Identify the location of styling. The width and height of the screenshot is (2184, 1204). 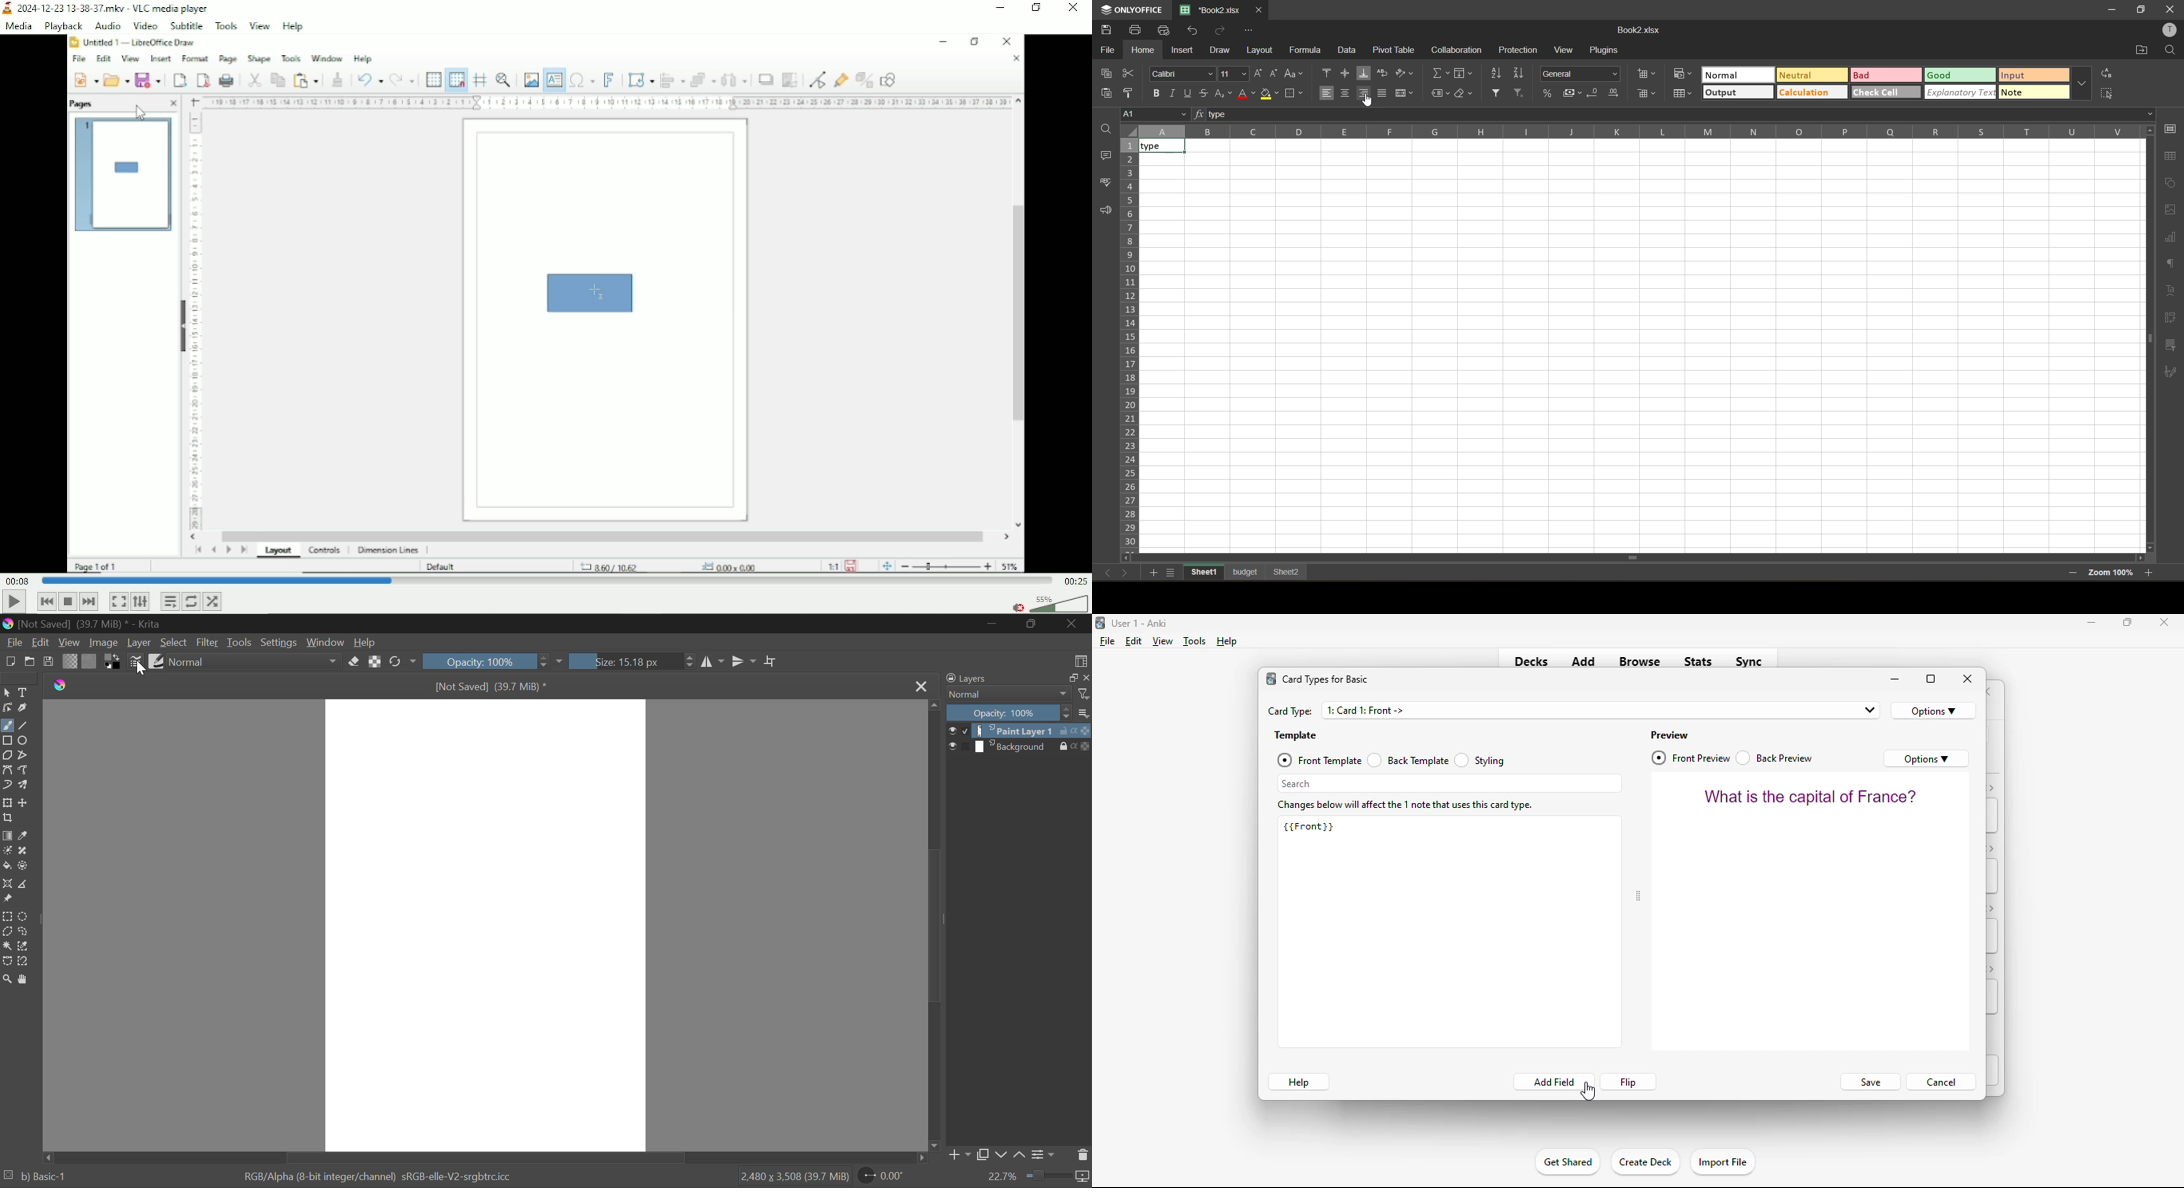
(1481, 759).